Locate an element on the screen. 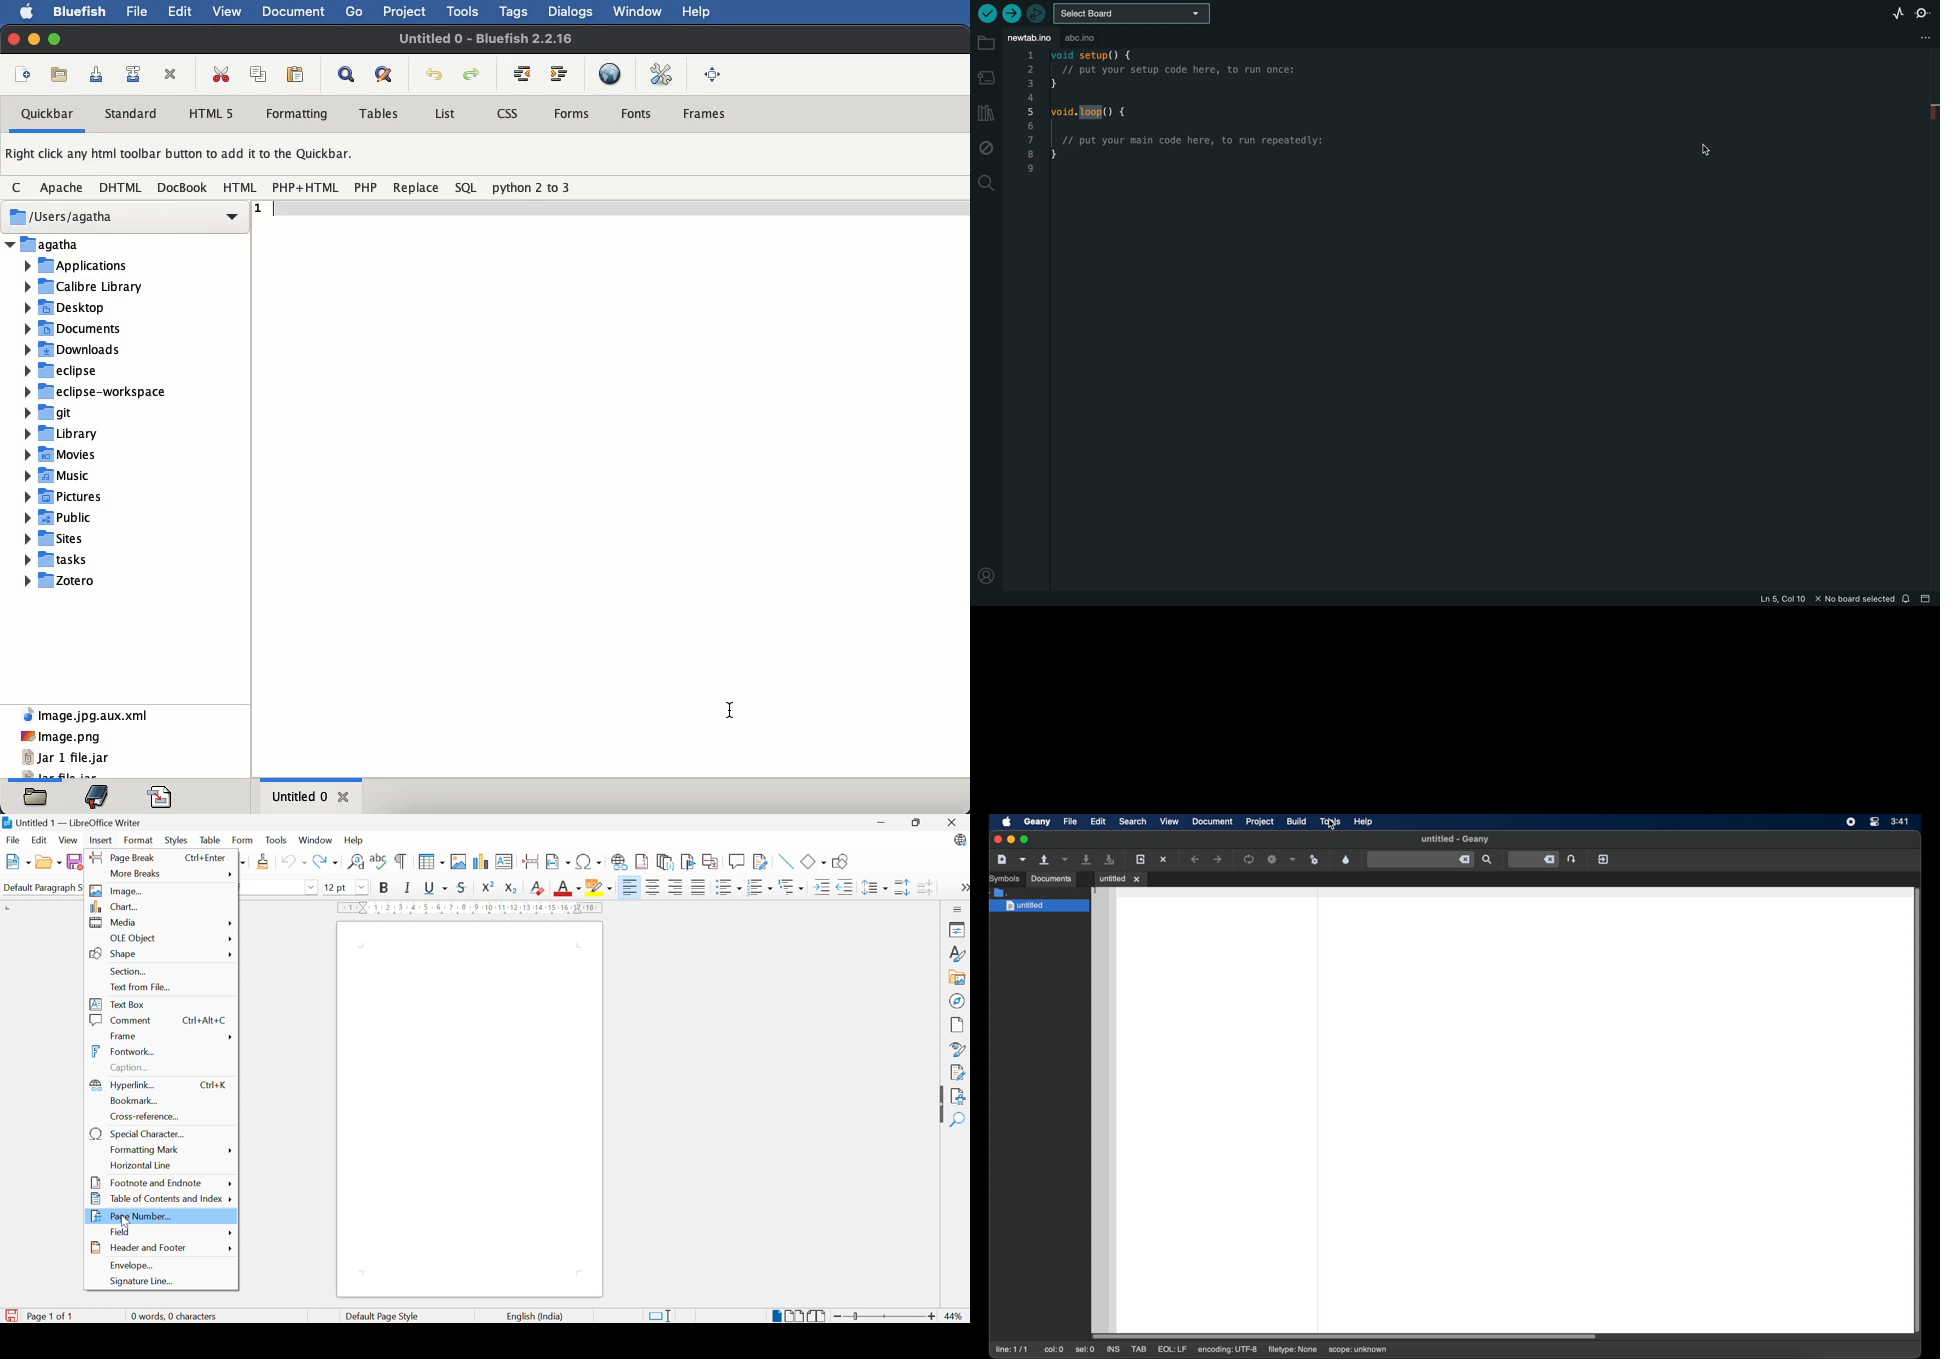  Insert image is located at coordinates (458, 861).